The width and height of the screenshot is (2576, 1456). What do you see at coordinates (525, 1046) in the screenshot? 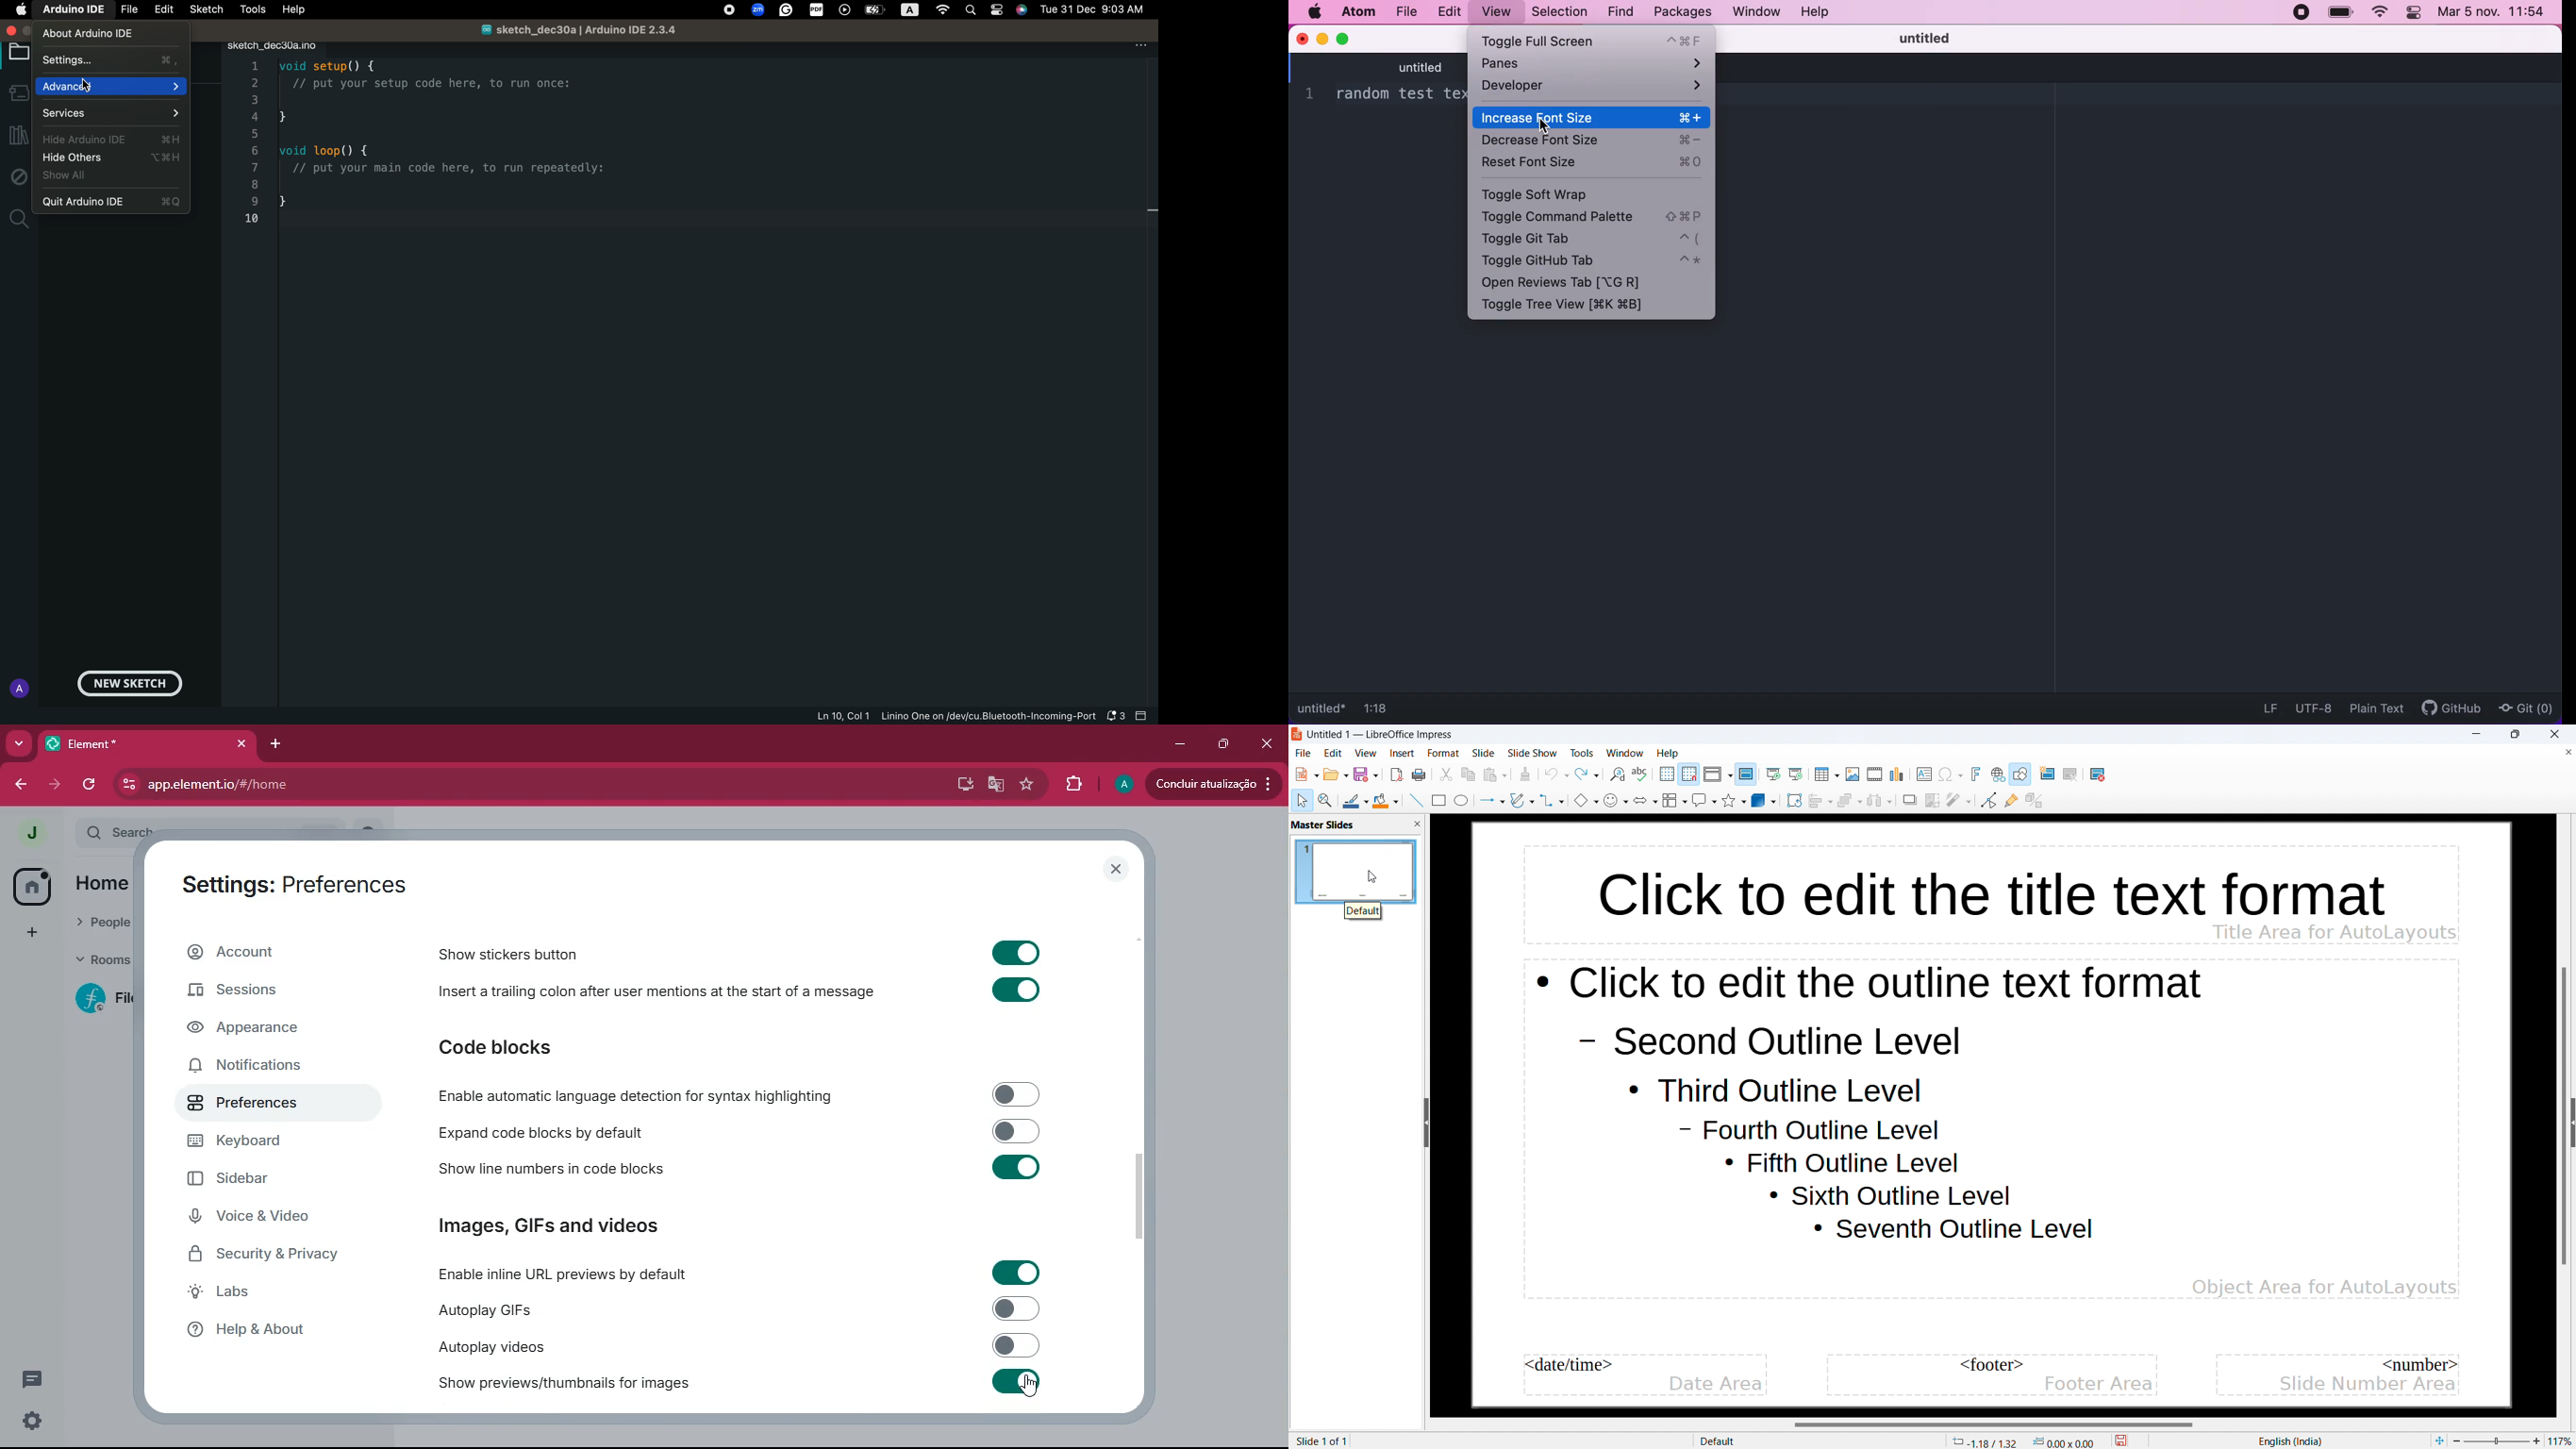
I see `Code blocks` at bounding box center [525, 1046].